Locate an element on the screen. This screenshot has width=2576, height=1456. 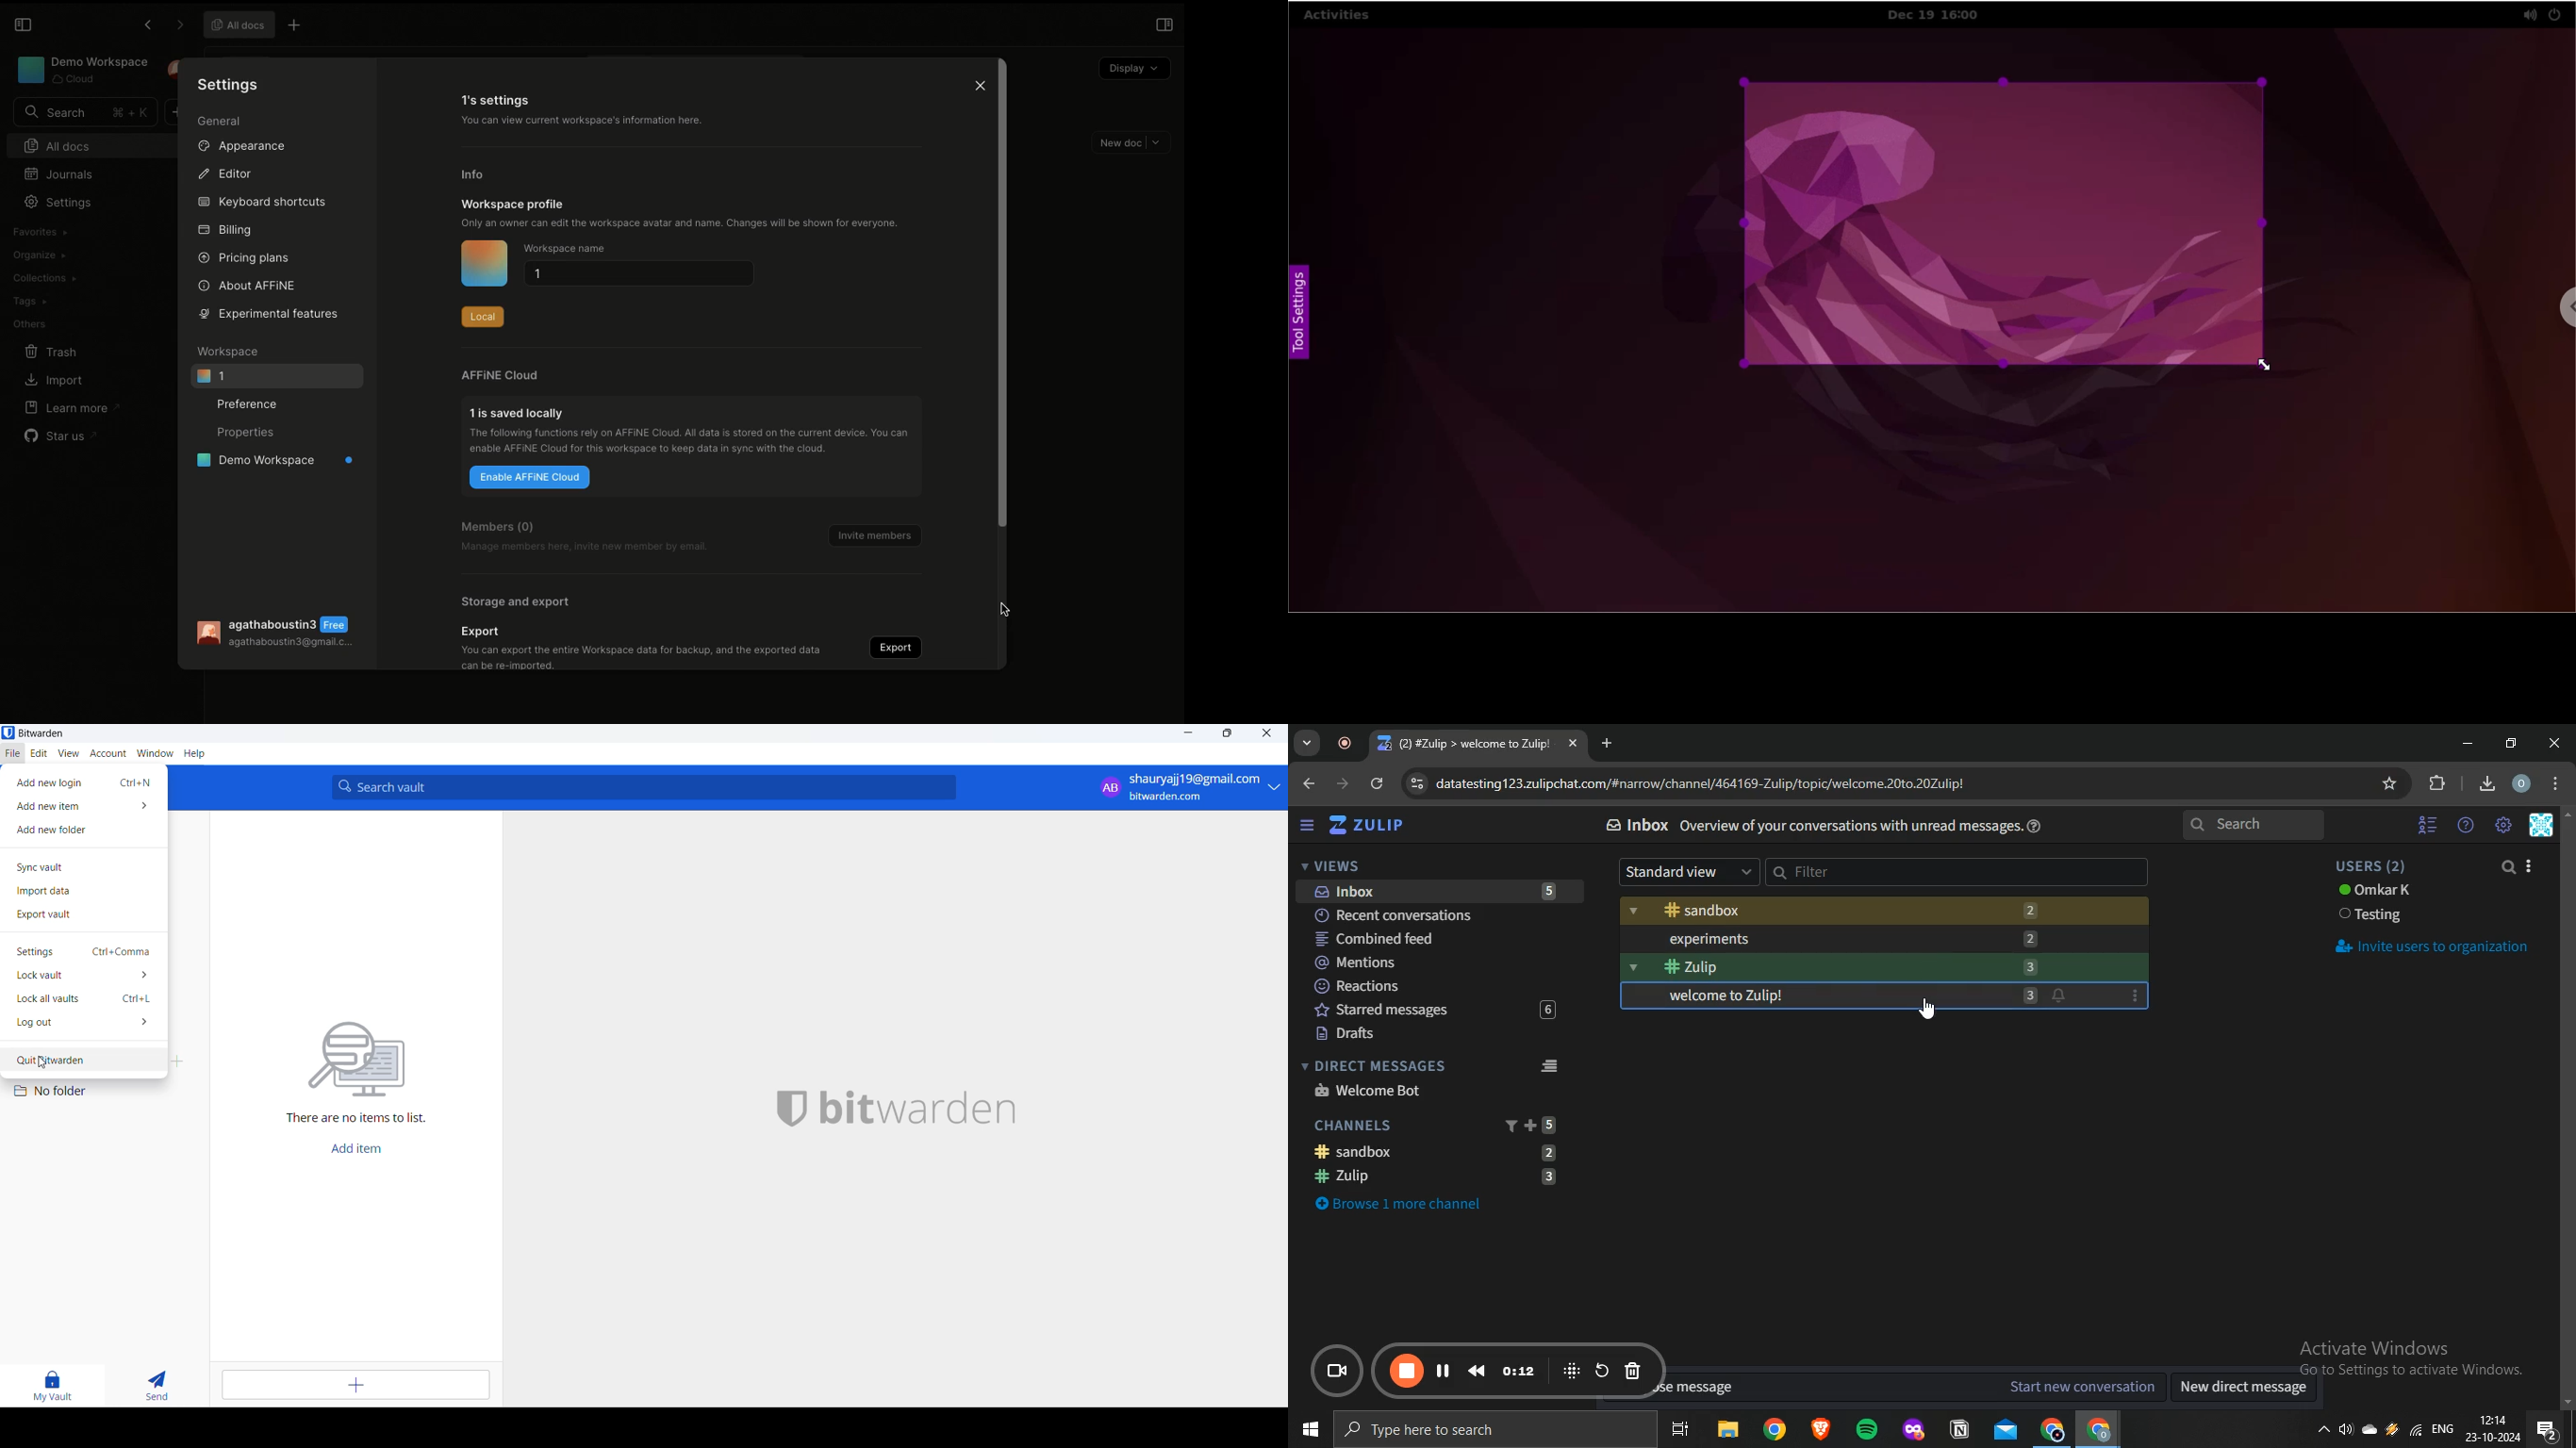
view is located at coordinates (68, 756).